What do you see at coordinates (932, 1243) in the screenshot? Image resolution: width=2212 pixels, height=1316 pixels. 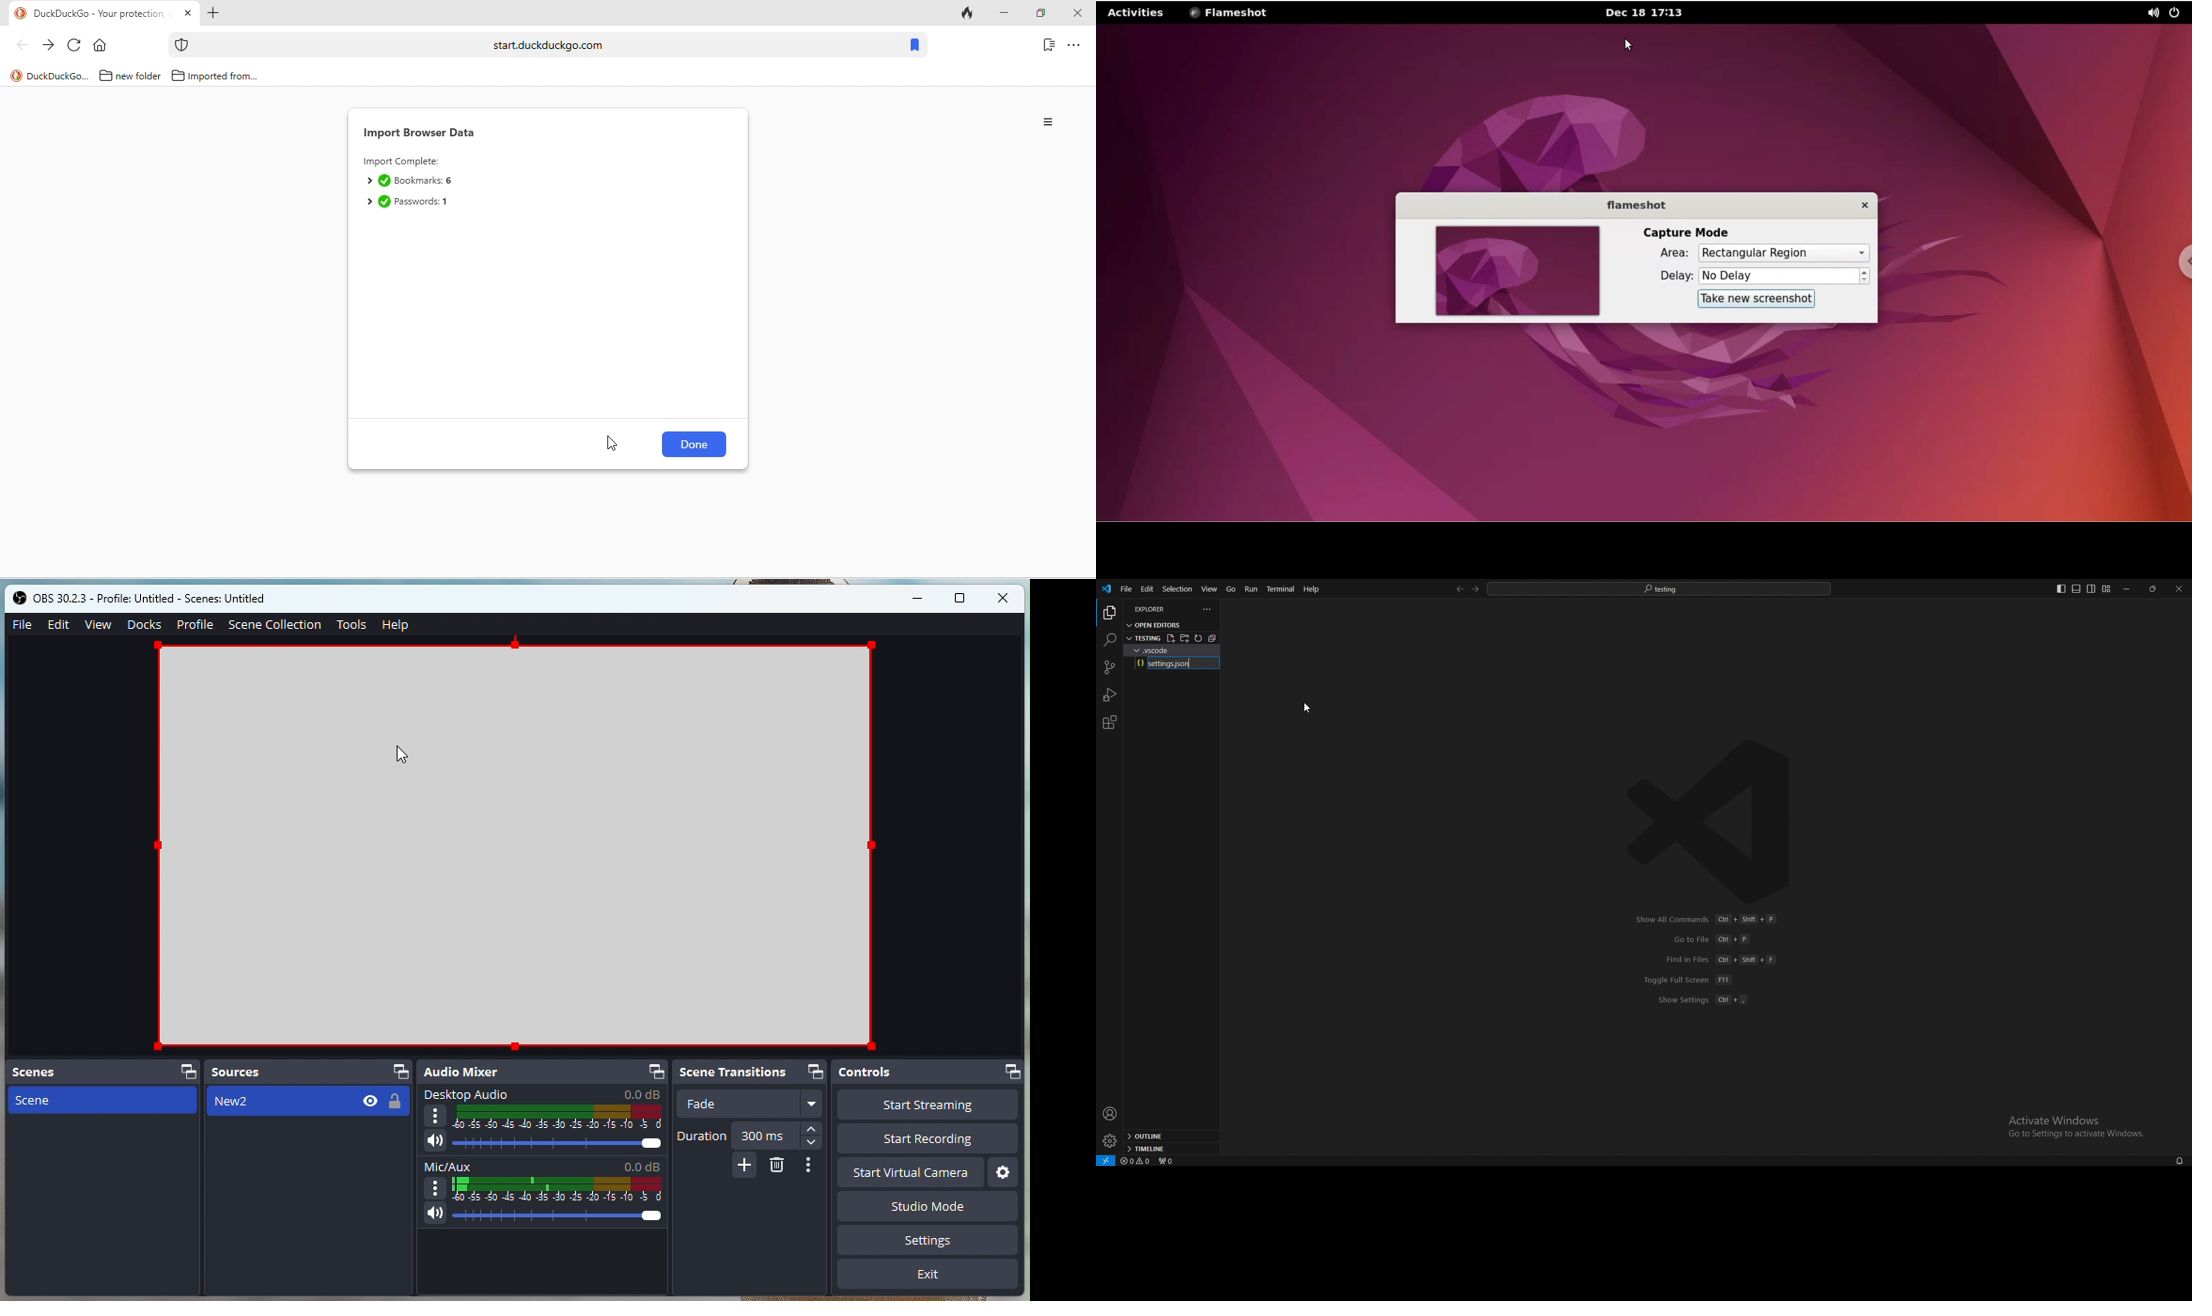 I see `Settings` at bounding box center [932, 1243].